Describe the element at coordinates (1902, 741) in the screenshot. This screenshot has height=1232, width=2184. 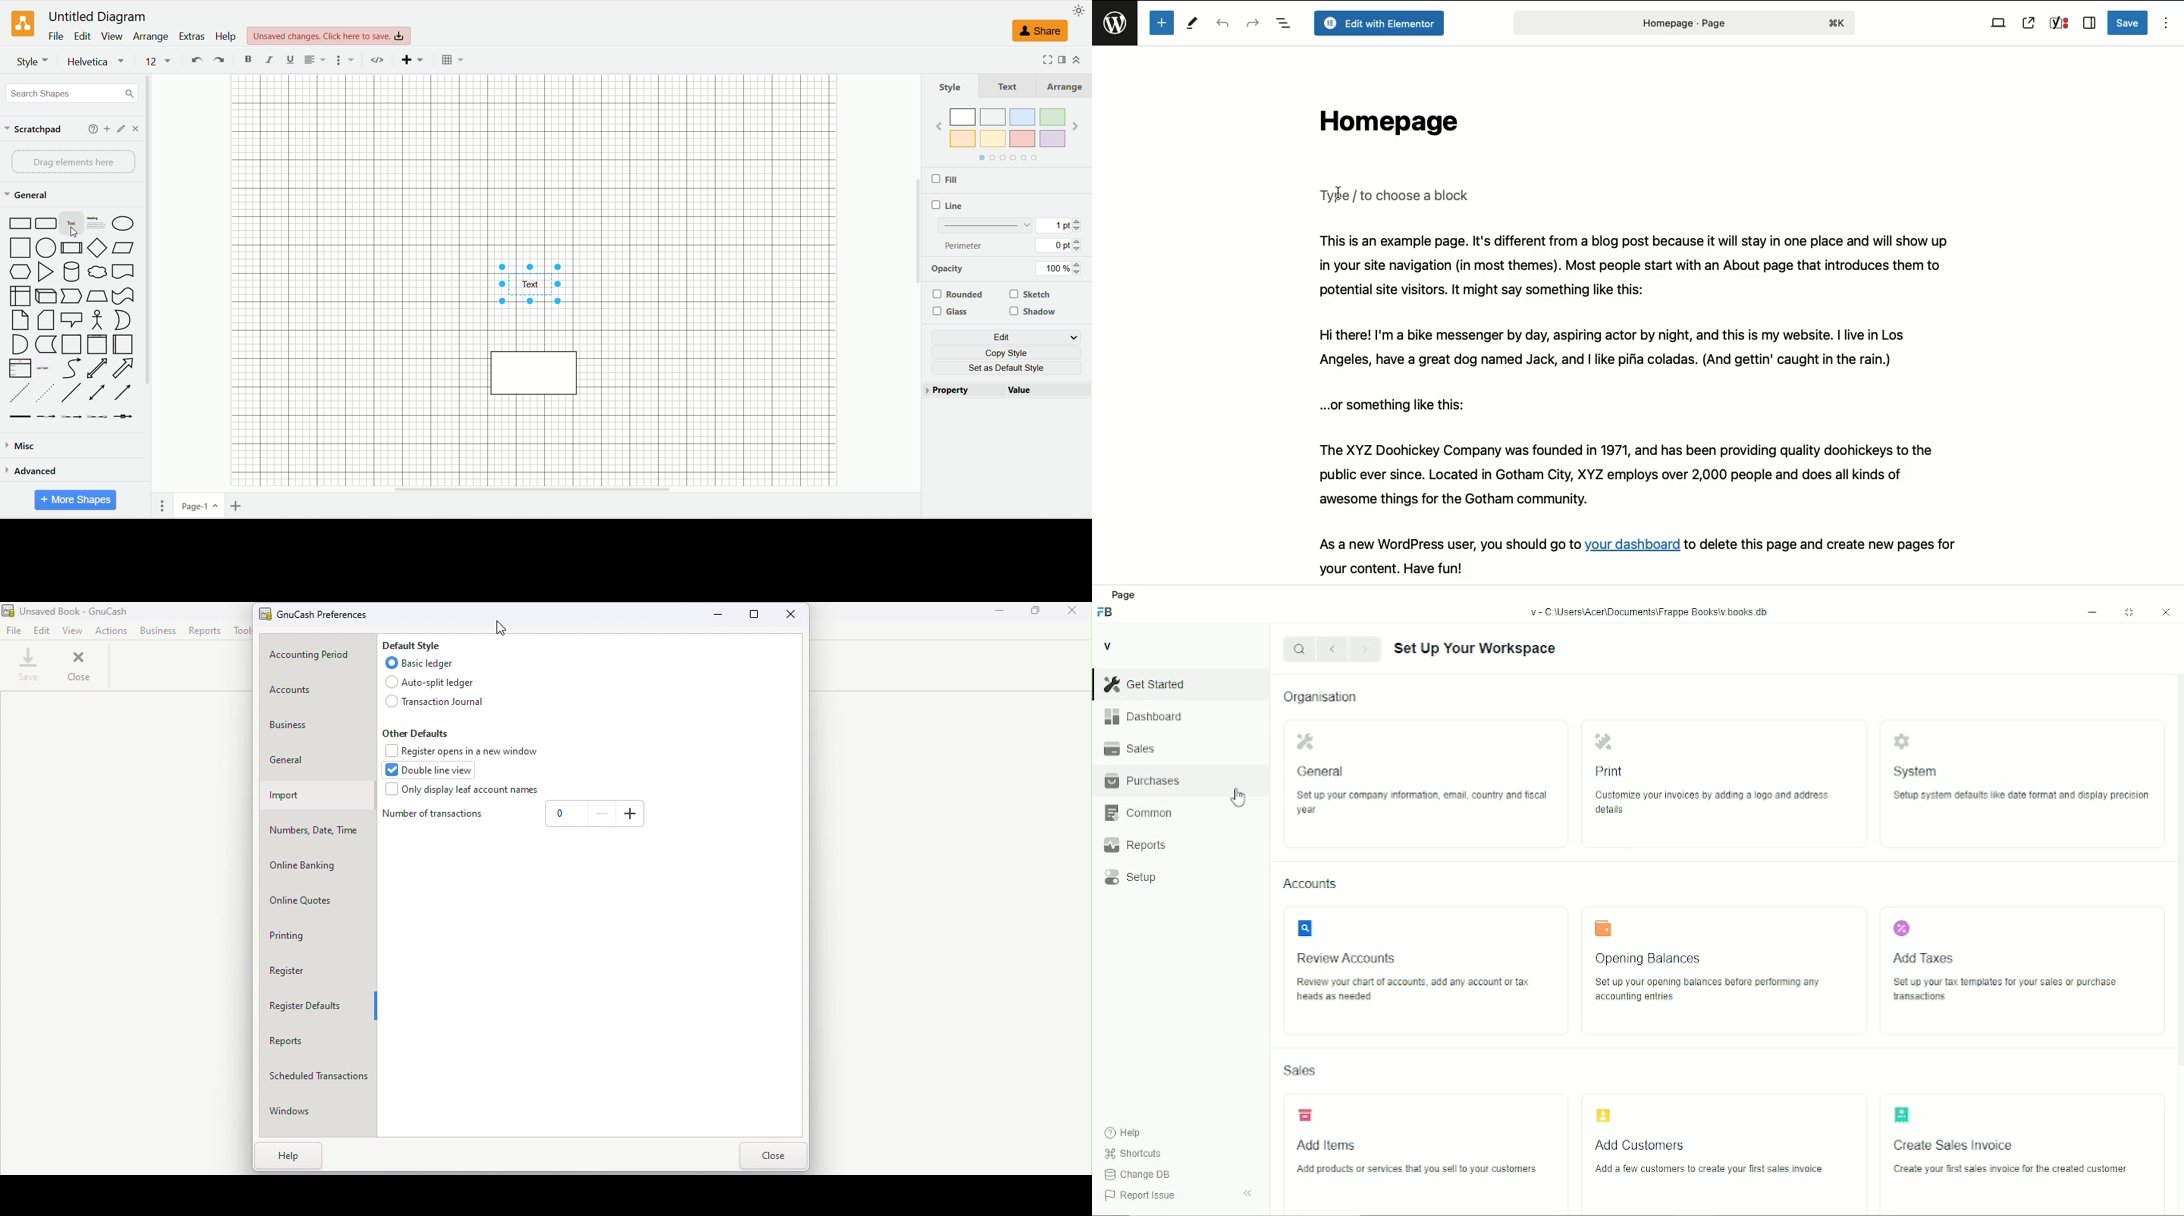
I see `System icon` at that location.